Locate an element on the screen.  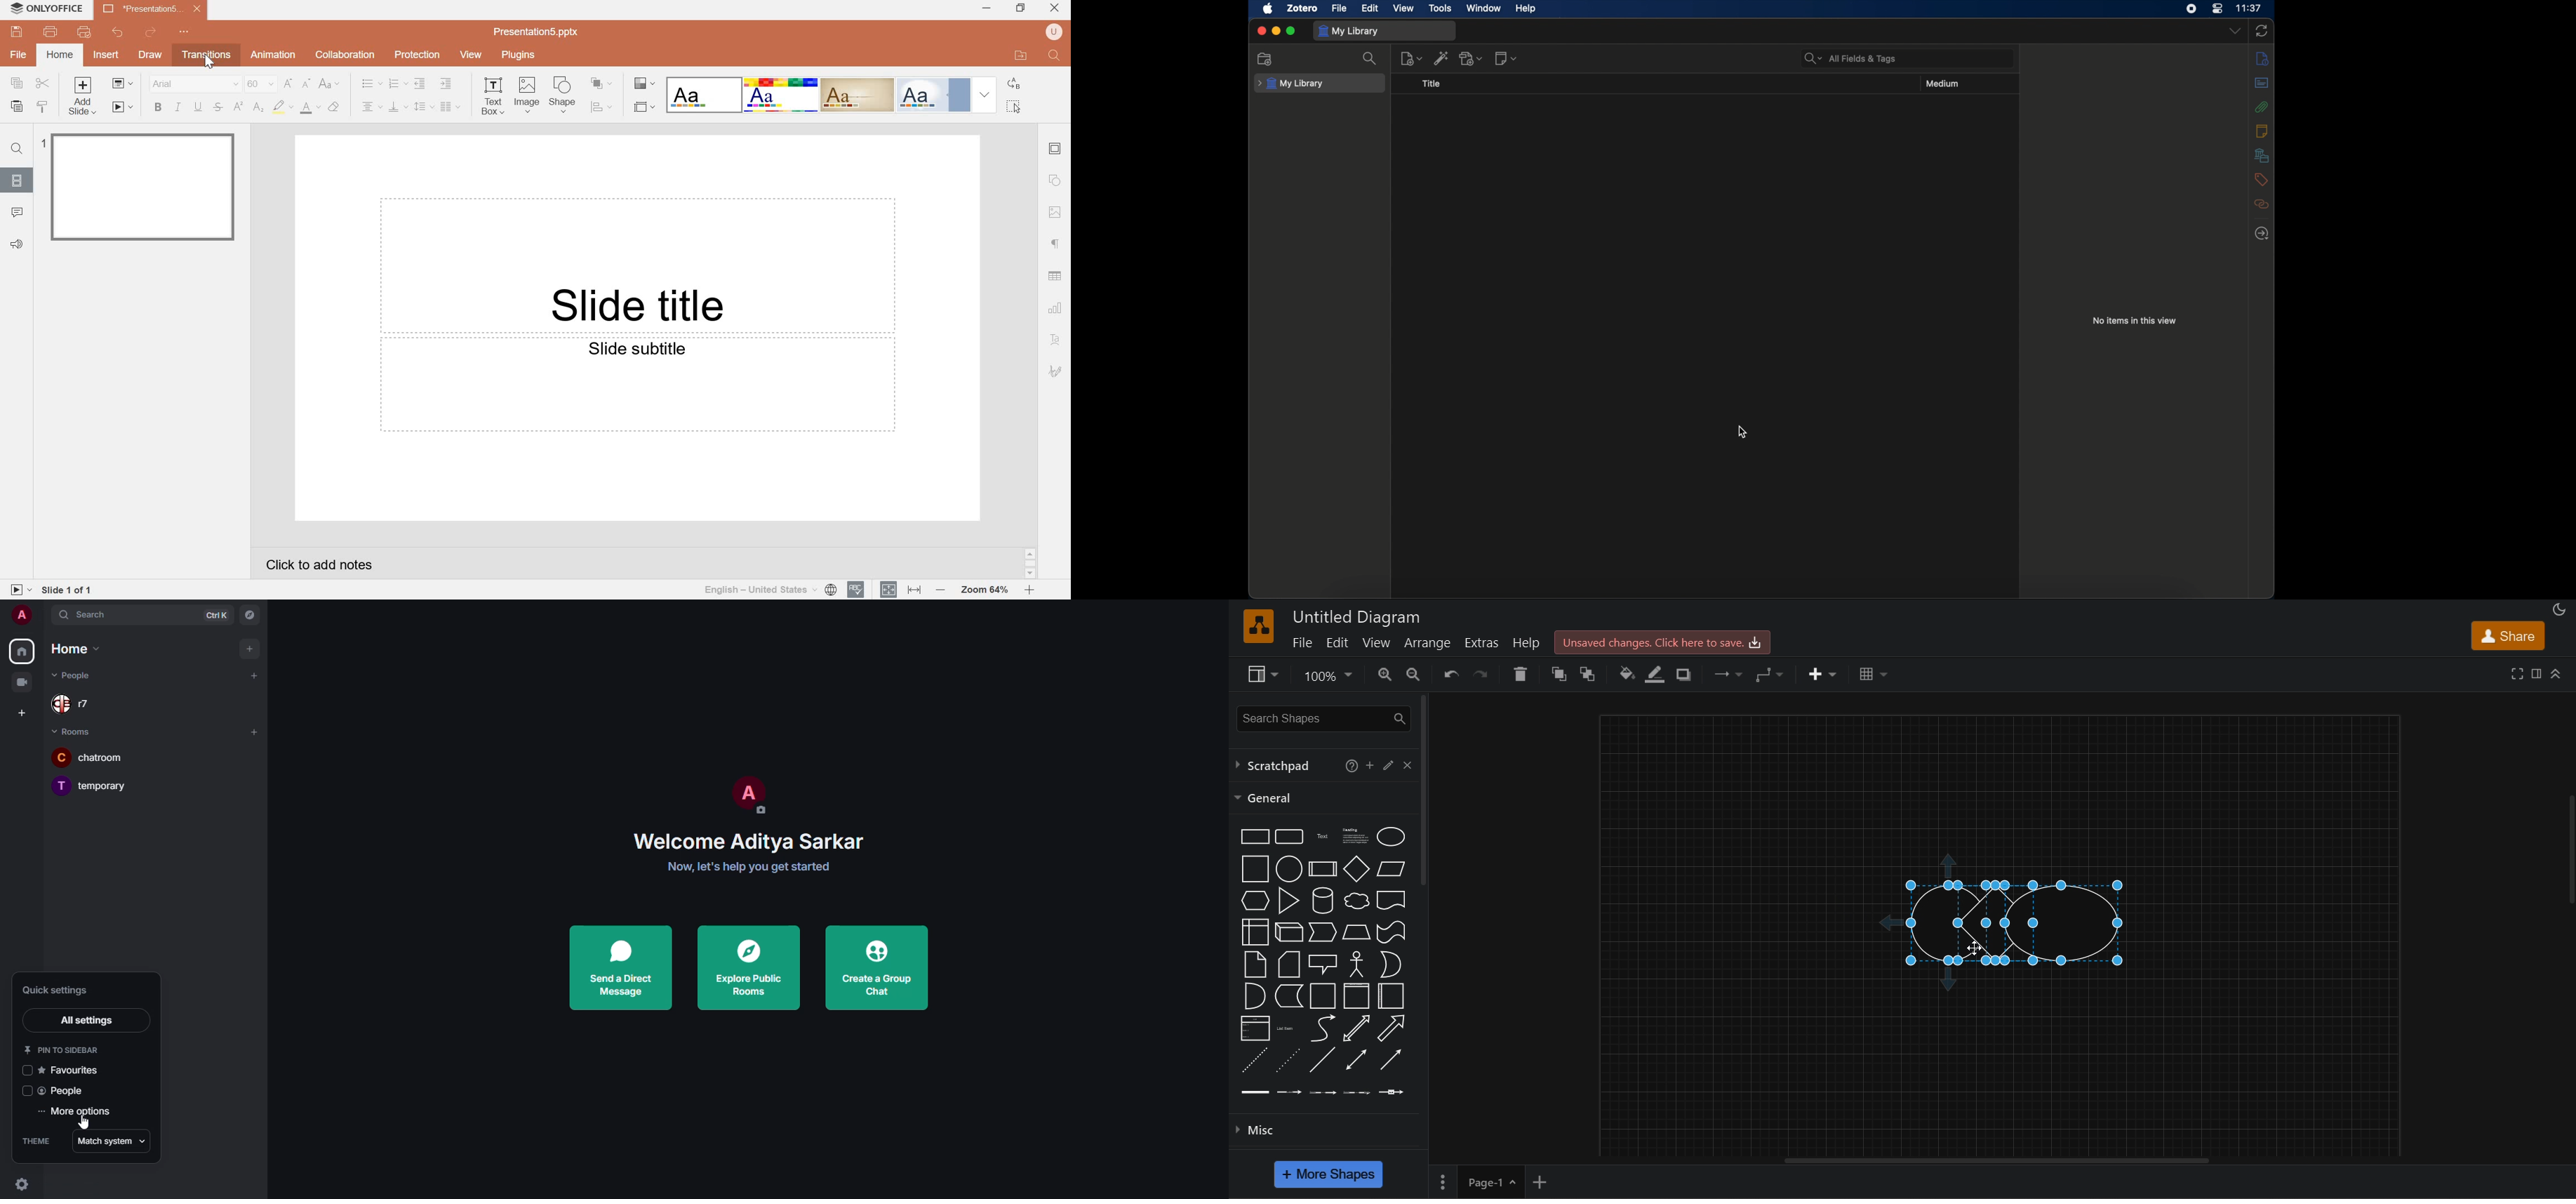
fullscreen is located at coordinates (2518, 673).